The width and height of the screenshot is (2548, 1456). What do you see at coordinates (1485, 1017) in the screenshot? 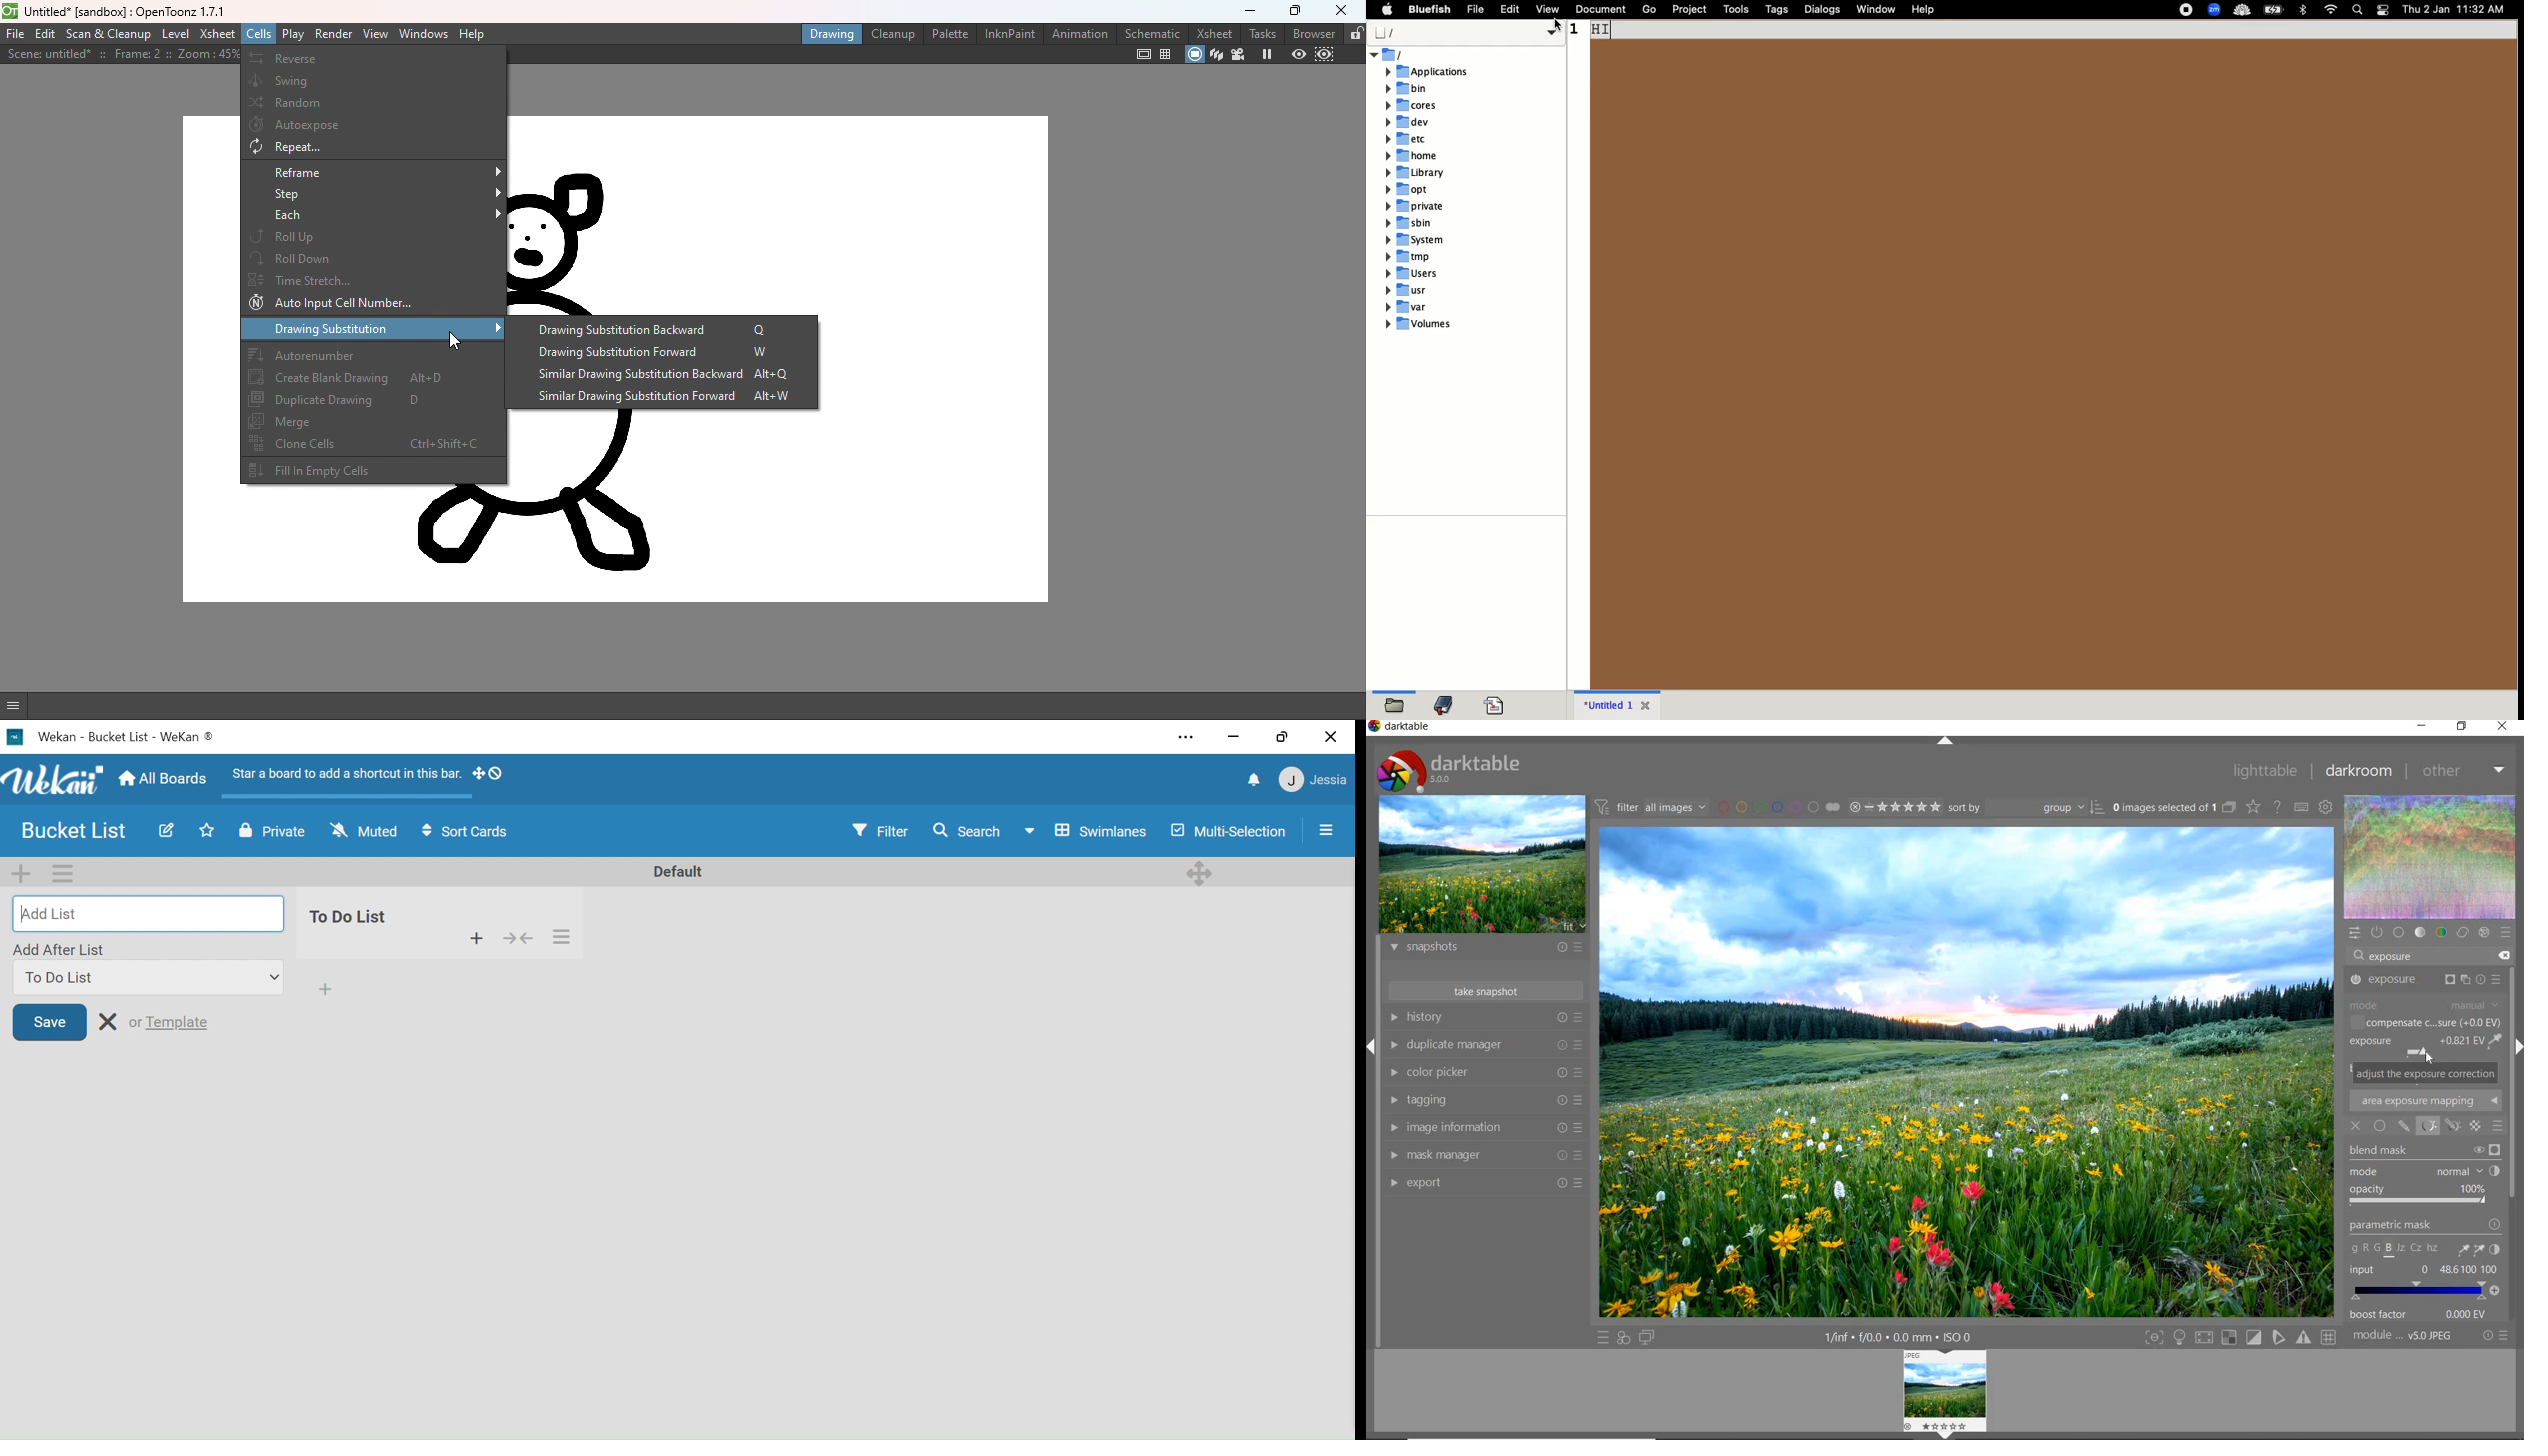
I see `history` at bounding box center [1485, 1017].